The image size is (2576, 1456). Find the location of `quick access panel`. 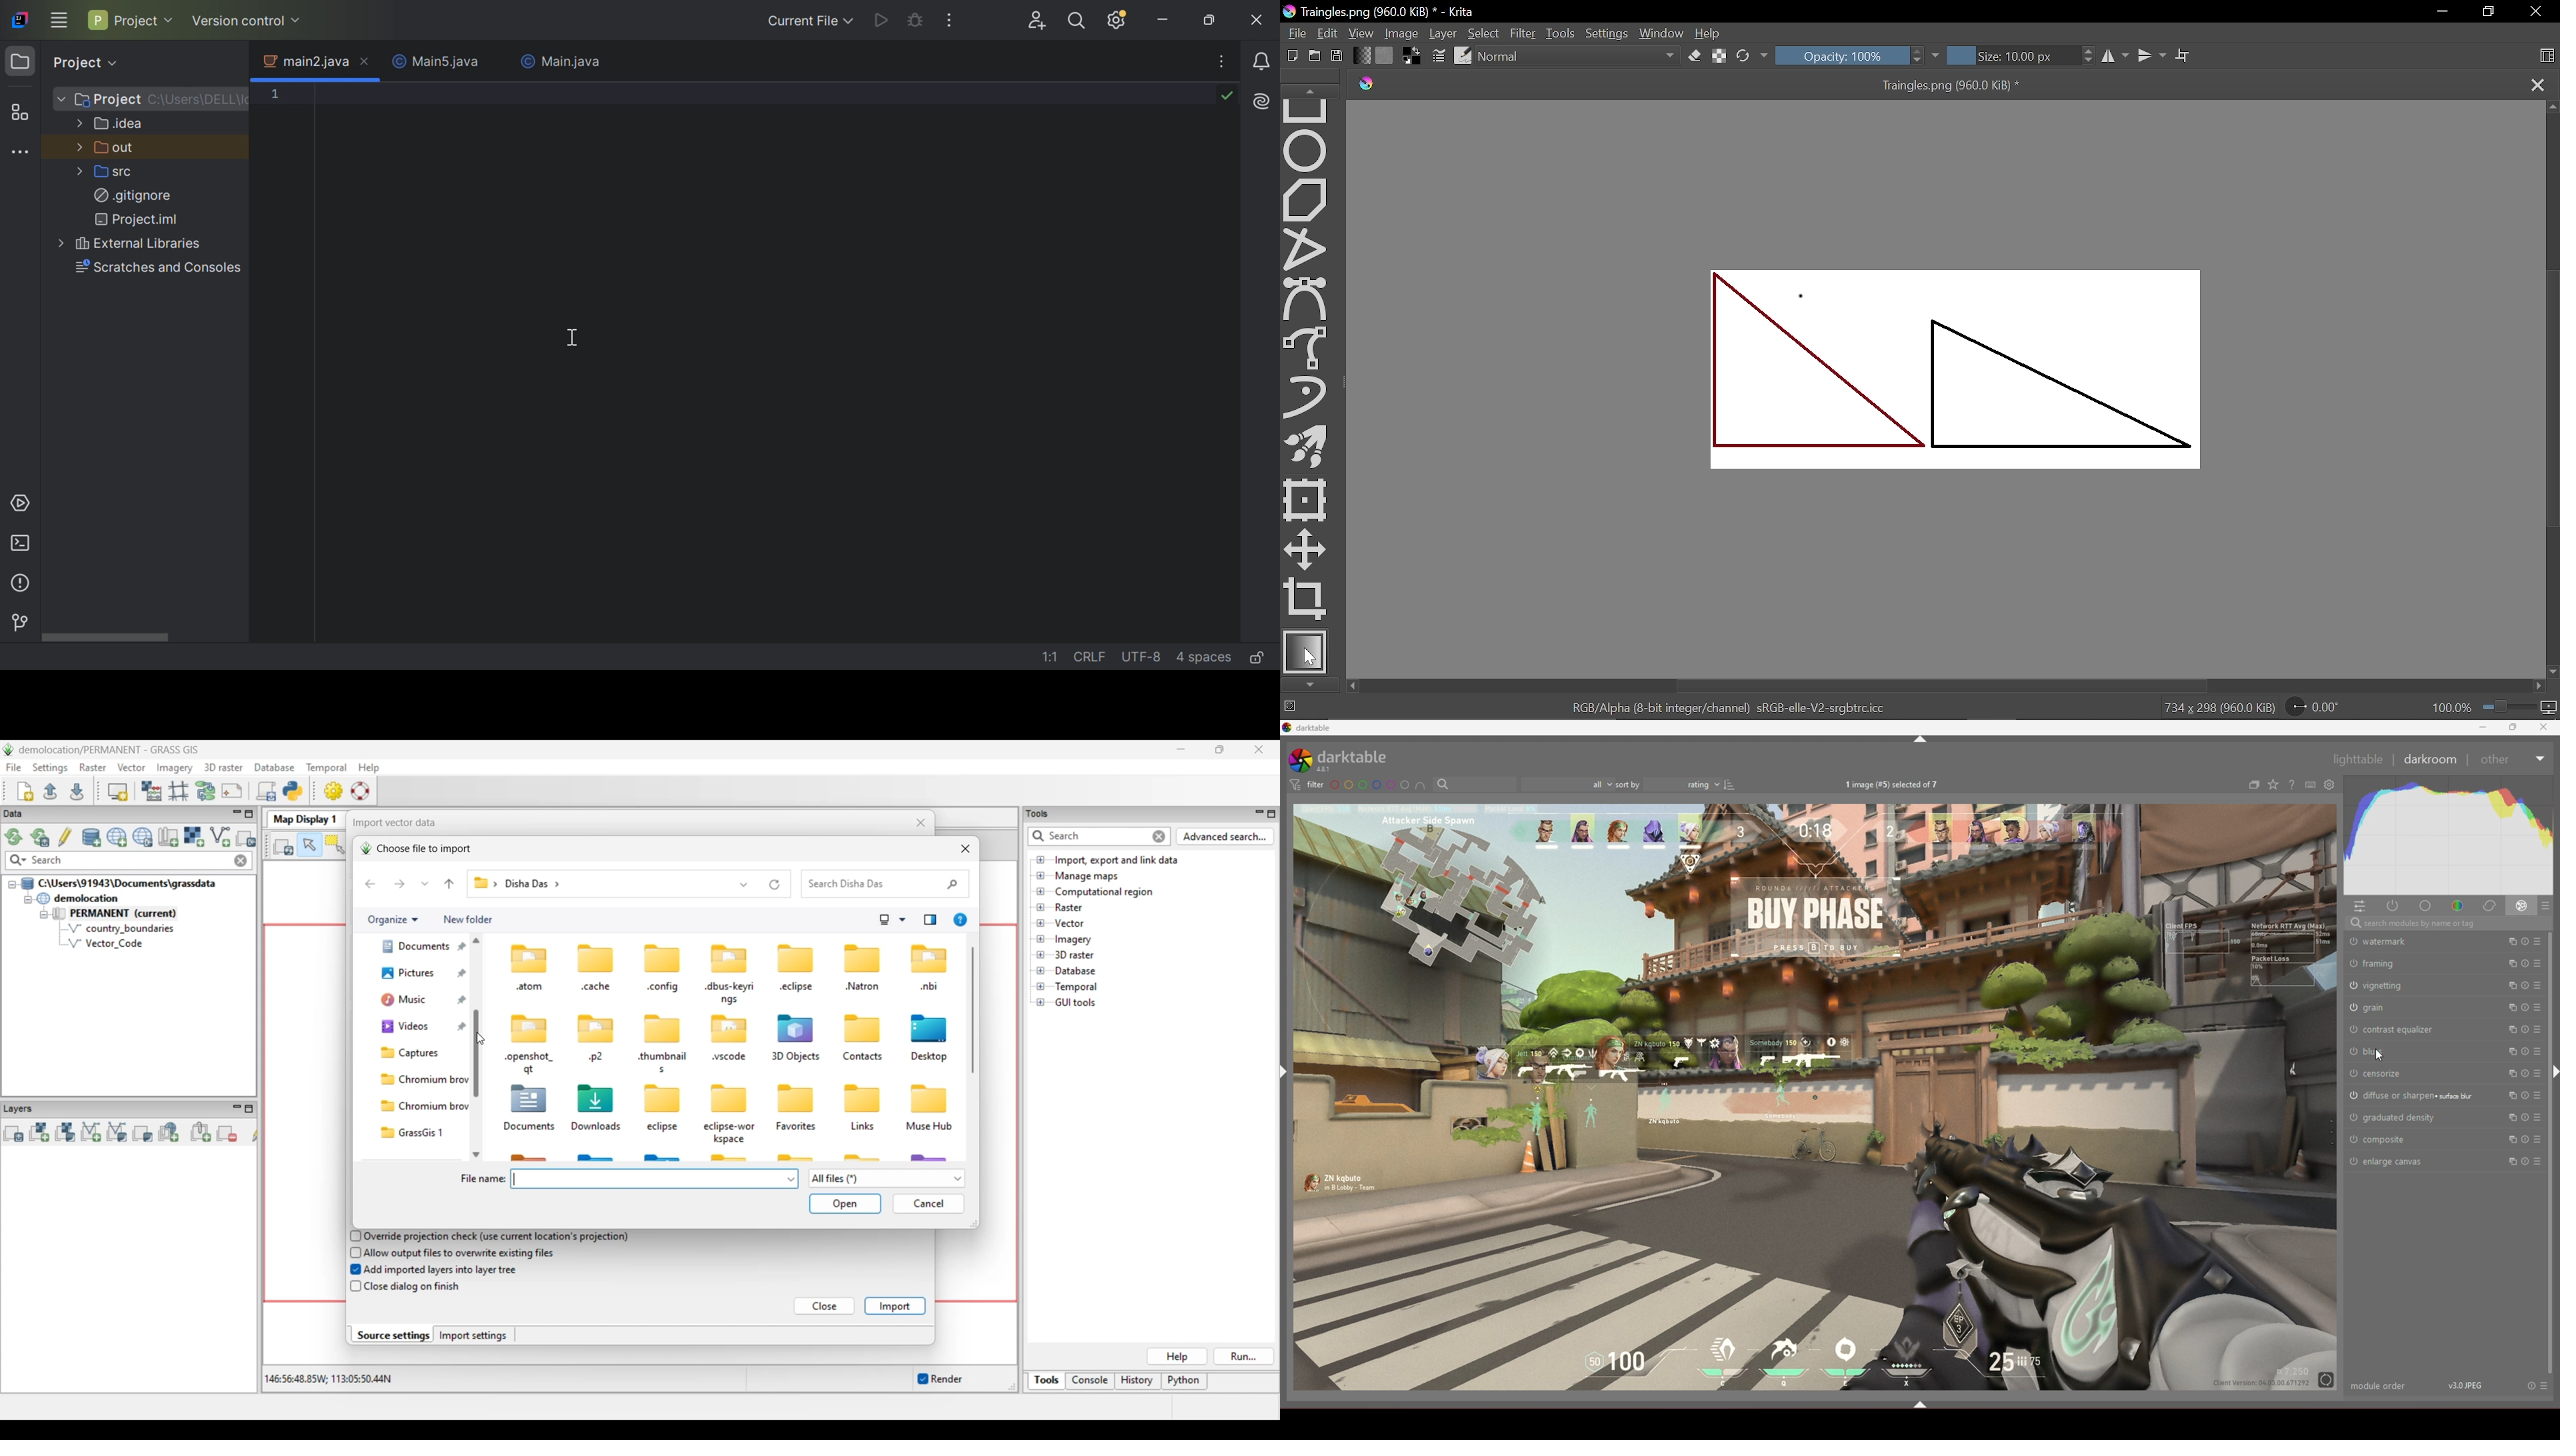

quick access panel is located at coordinates (2359, 907).